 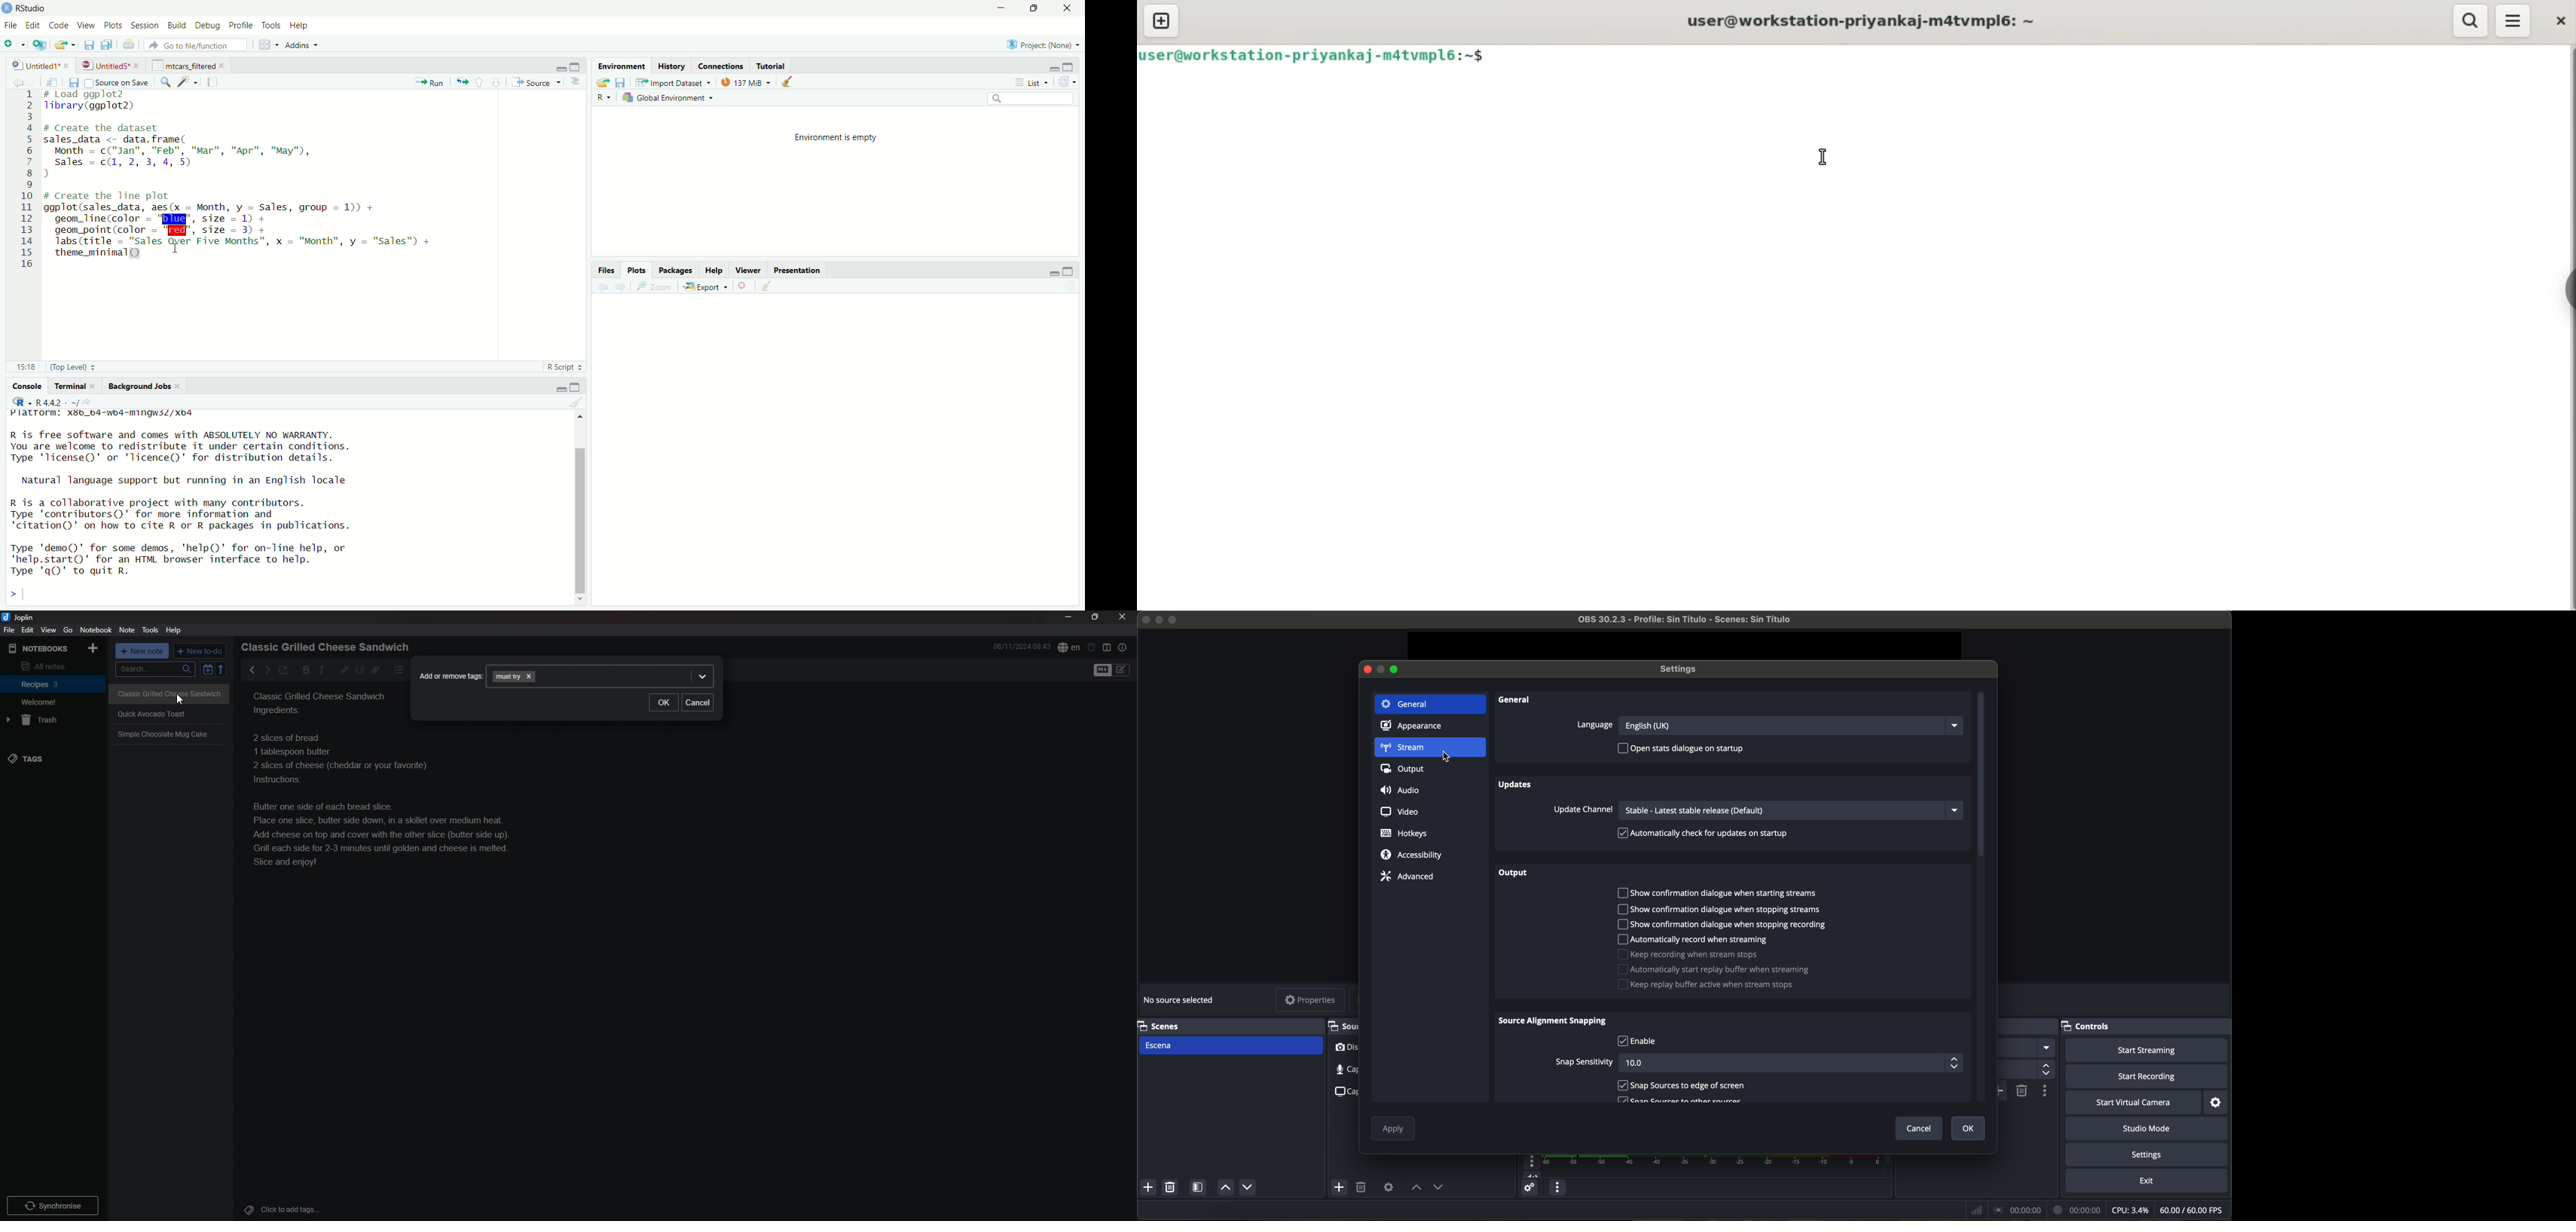 What do you see at coordinates (184, 66) in the screenshot?
I see `mtcars_filtered` at bounding box center [184, 66].